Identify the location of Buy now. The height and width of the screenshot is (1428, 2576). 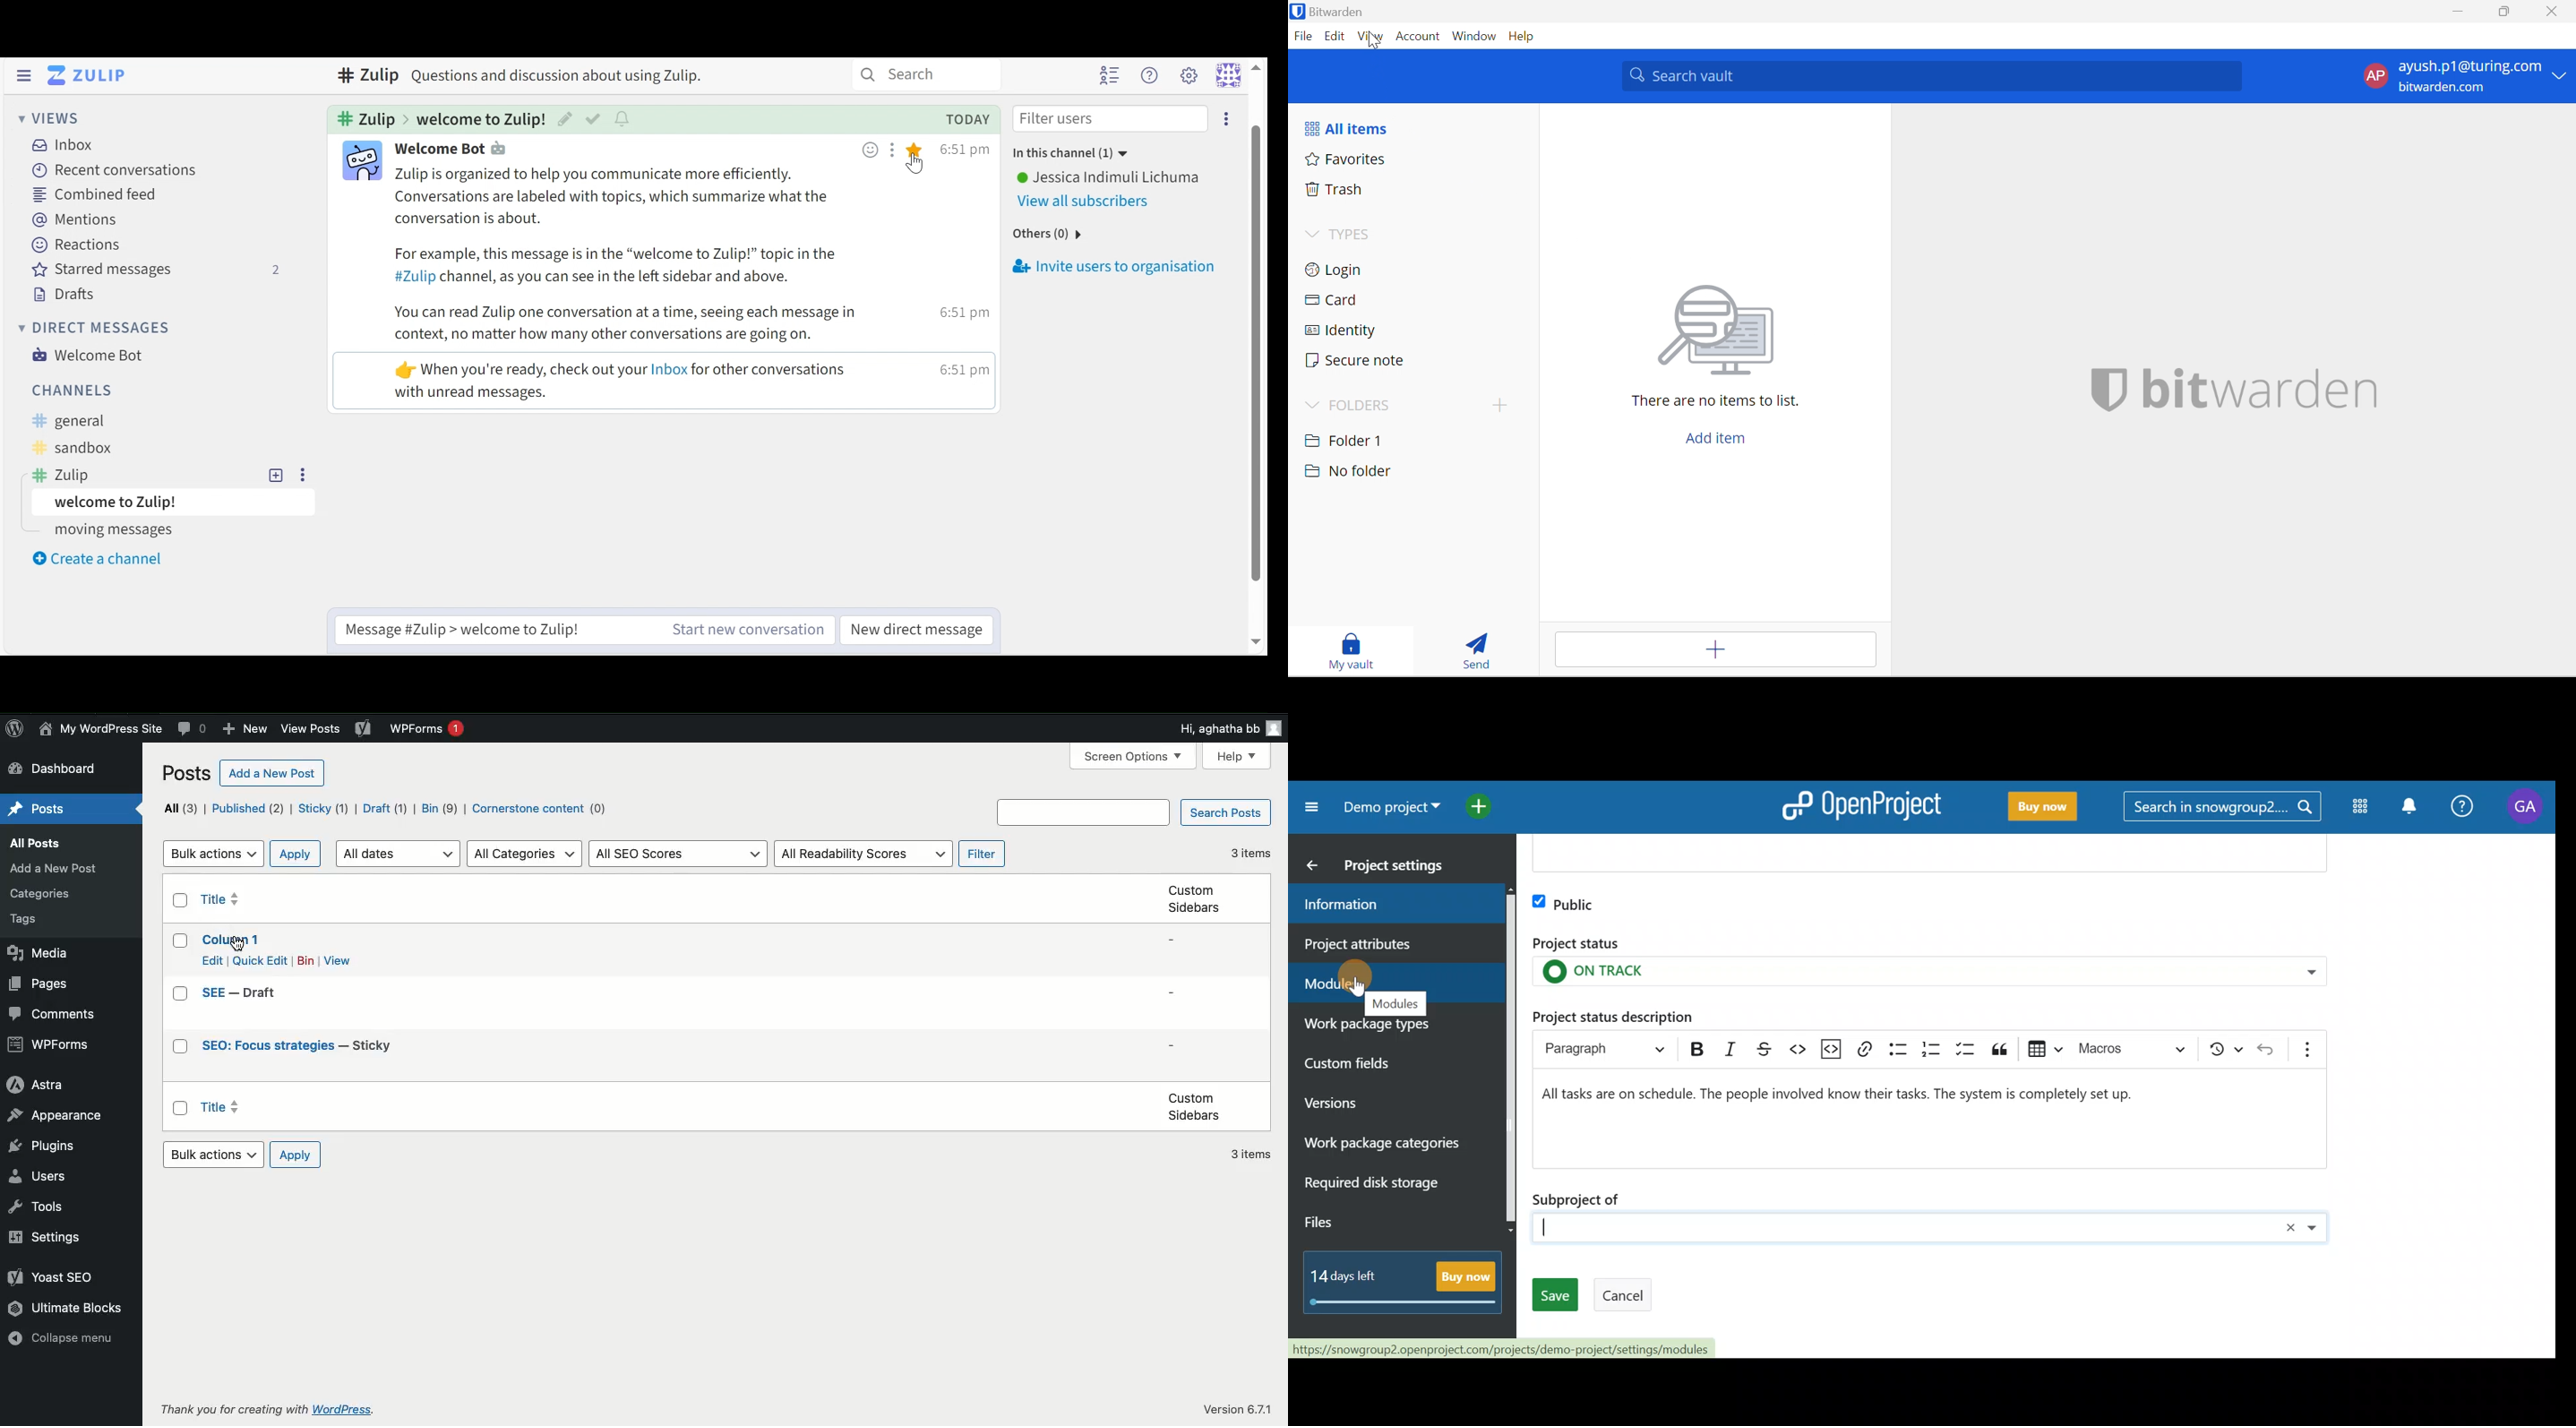
(1407, 1278).